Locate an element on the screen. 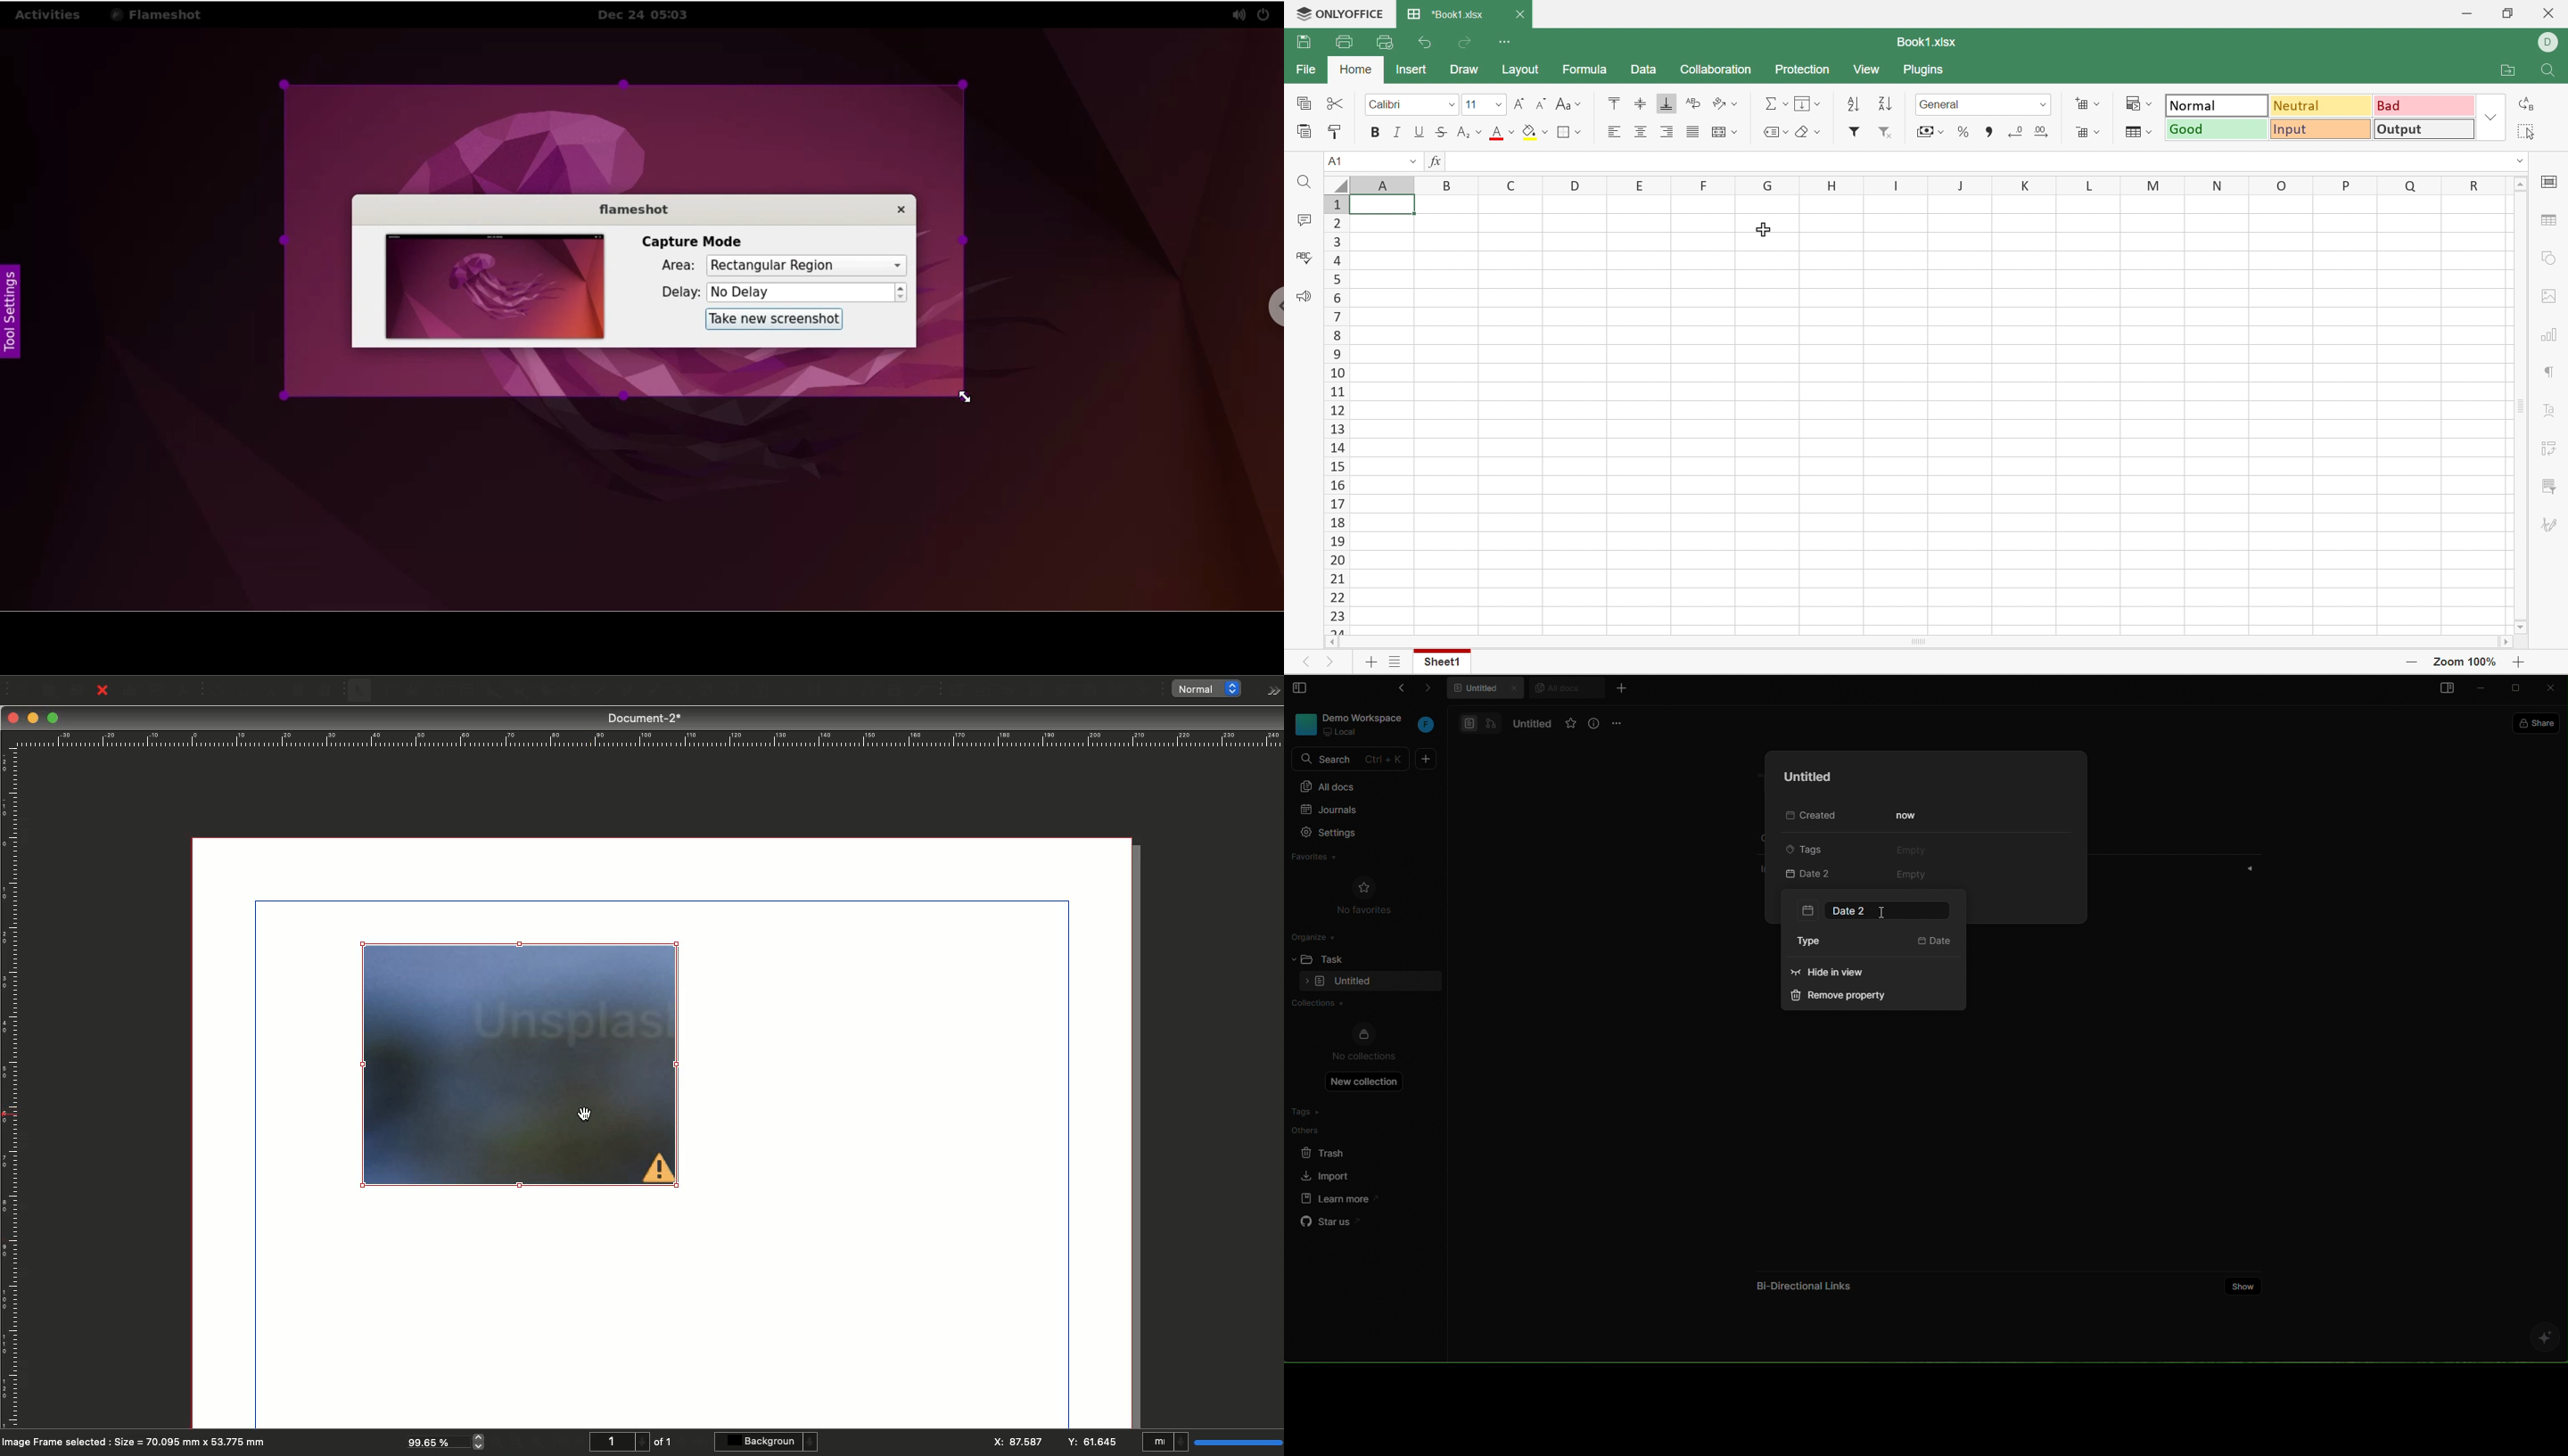 The image size is (2576, 1456). 6 is located at coordinates (1340, 296).